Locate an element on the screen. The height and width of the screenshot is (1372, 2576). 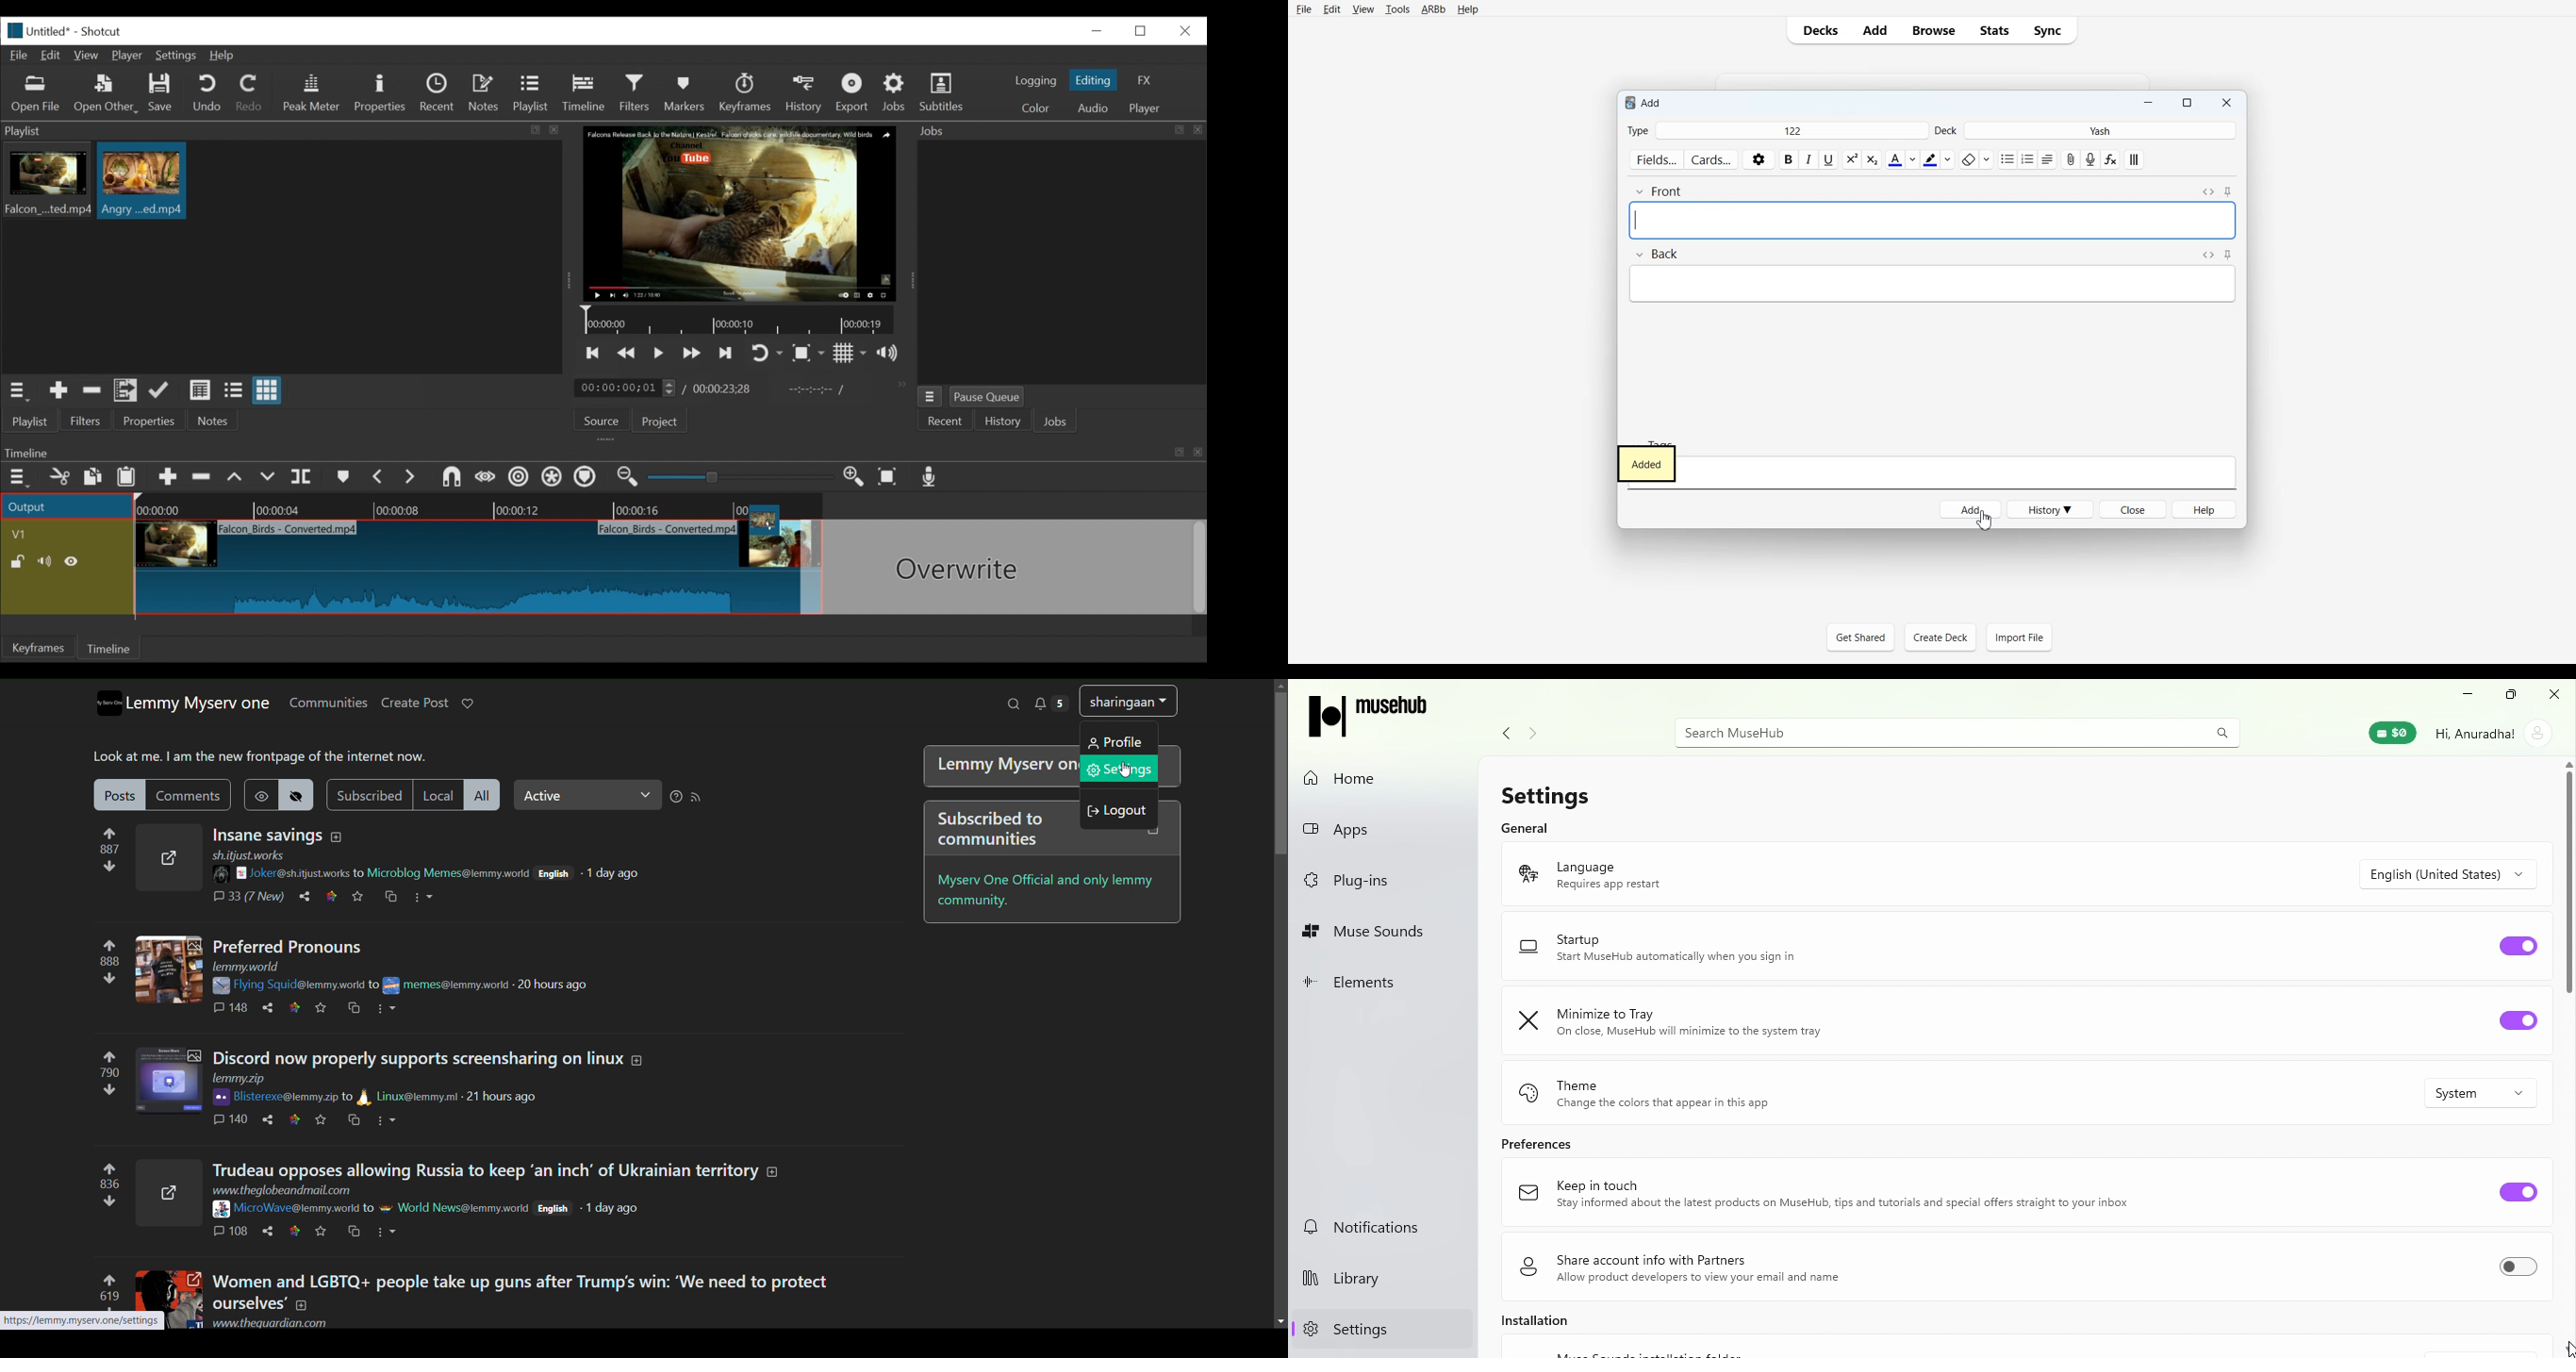
overwrite is located at coordinates (1004, 567).